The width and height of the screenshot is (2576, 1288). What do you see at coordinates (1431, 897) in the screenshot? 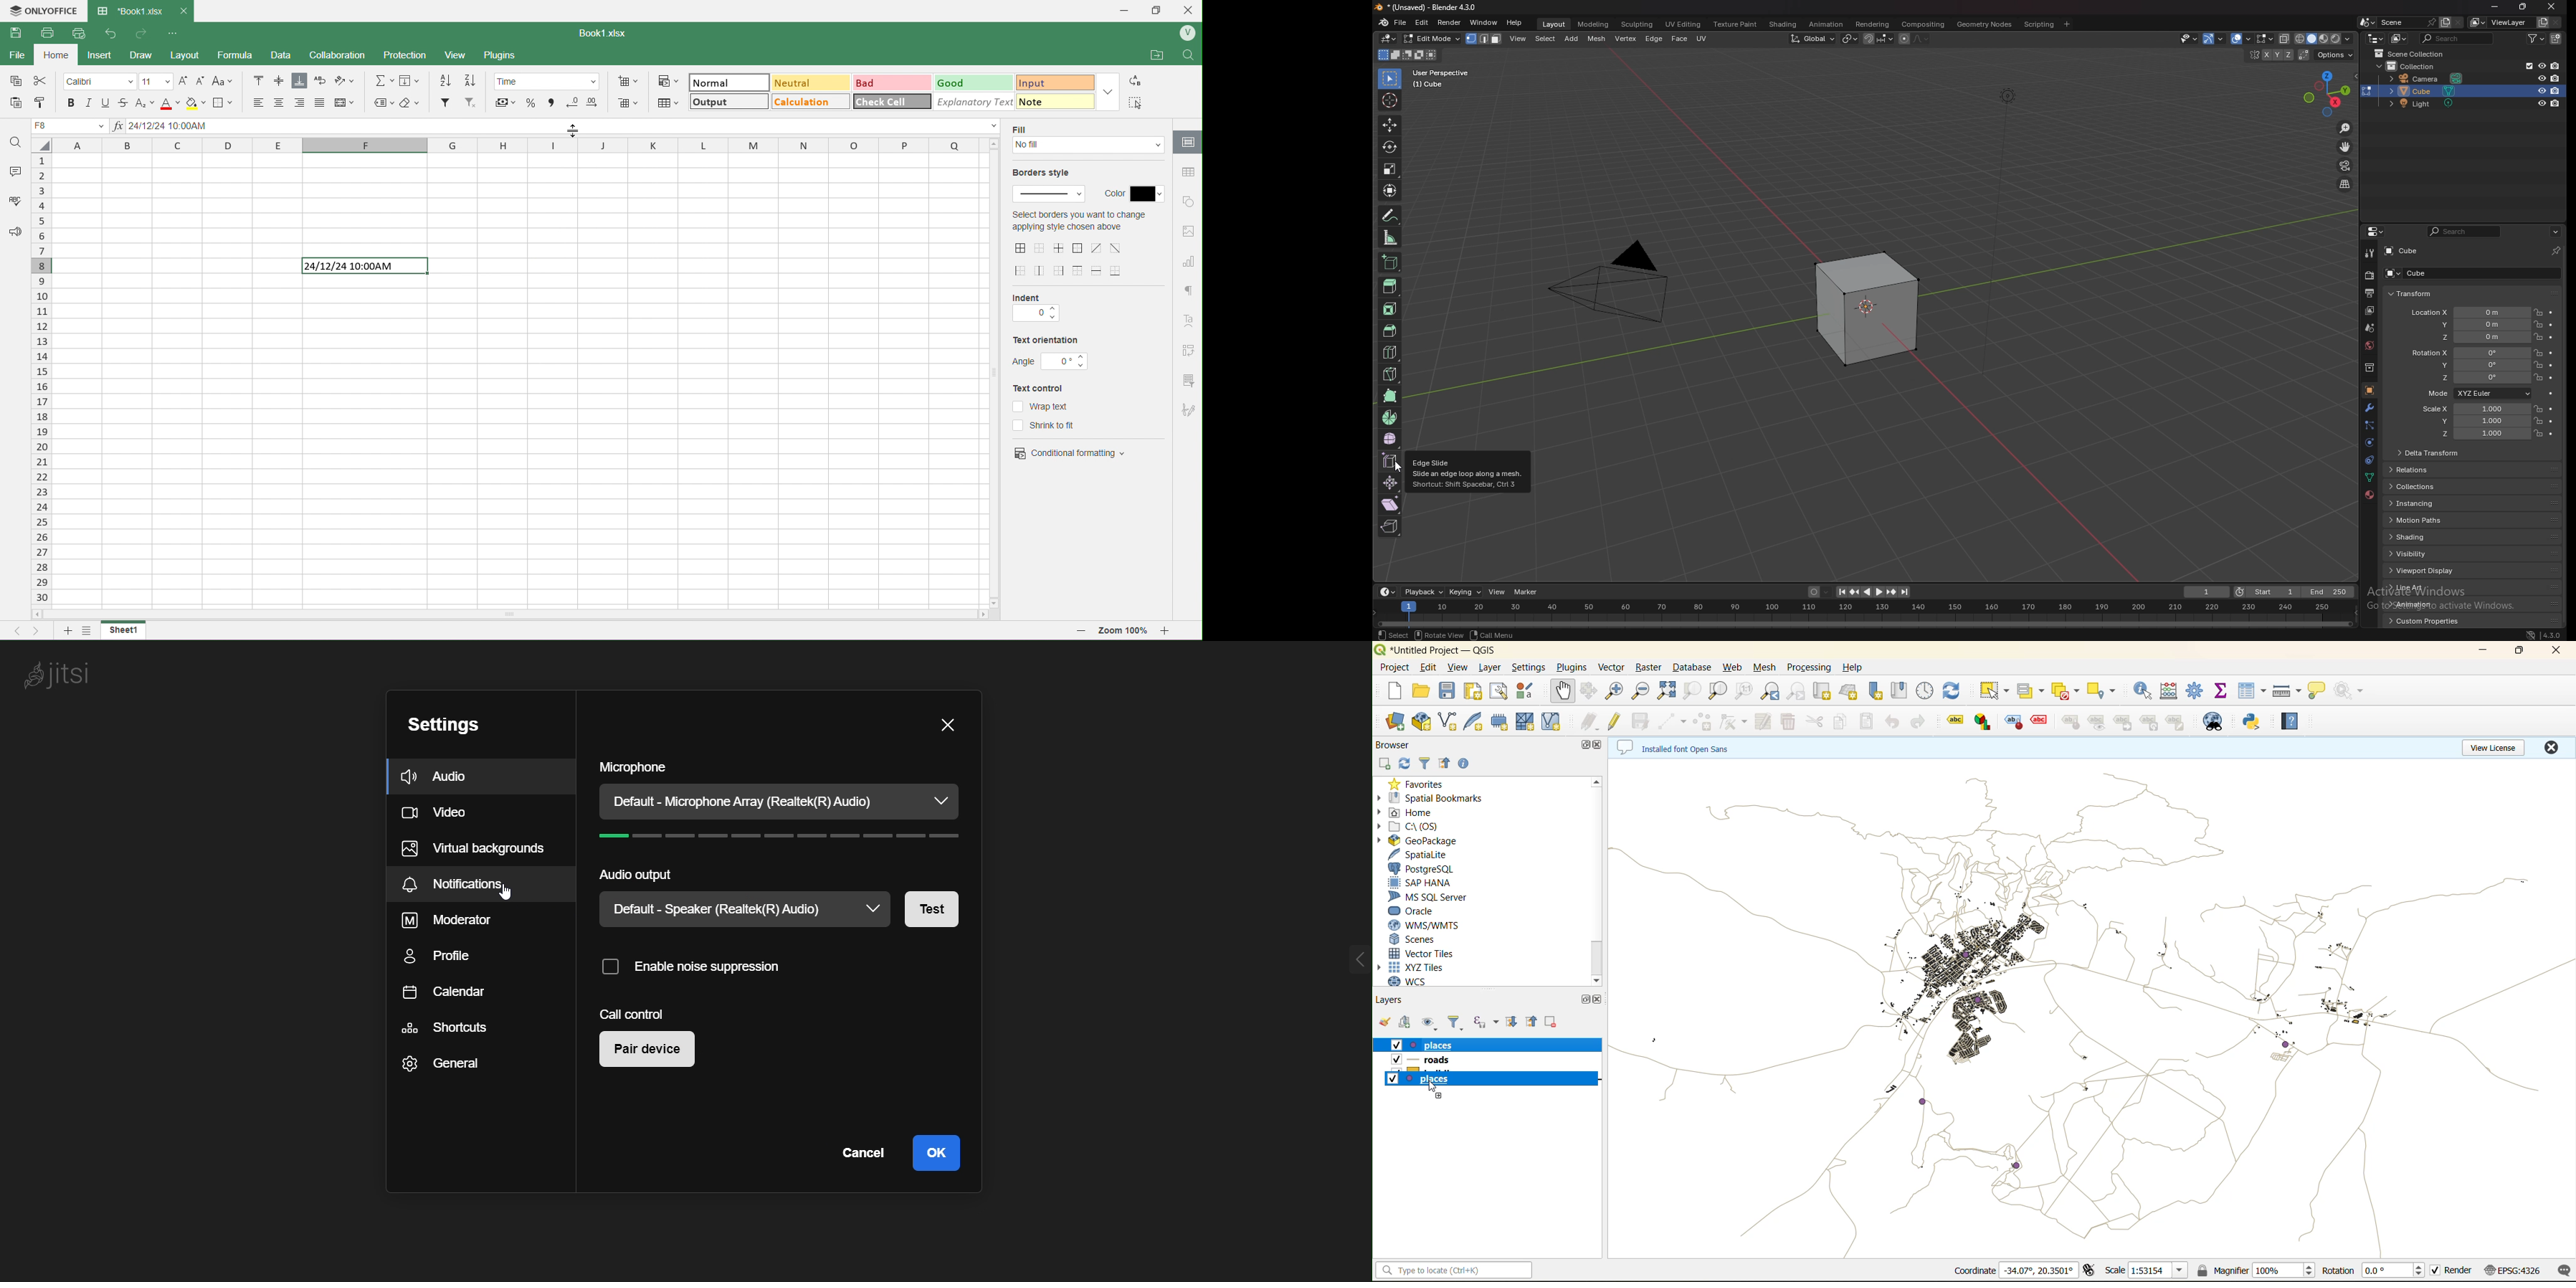
I see `ms sql server` at bounding box center [1431, 897].